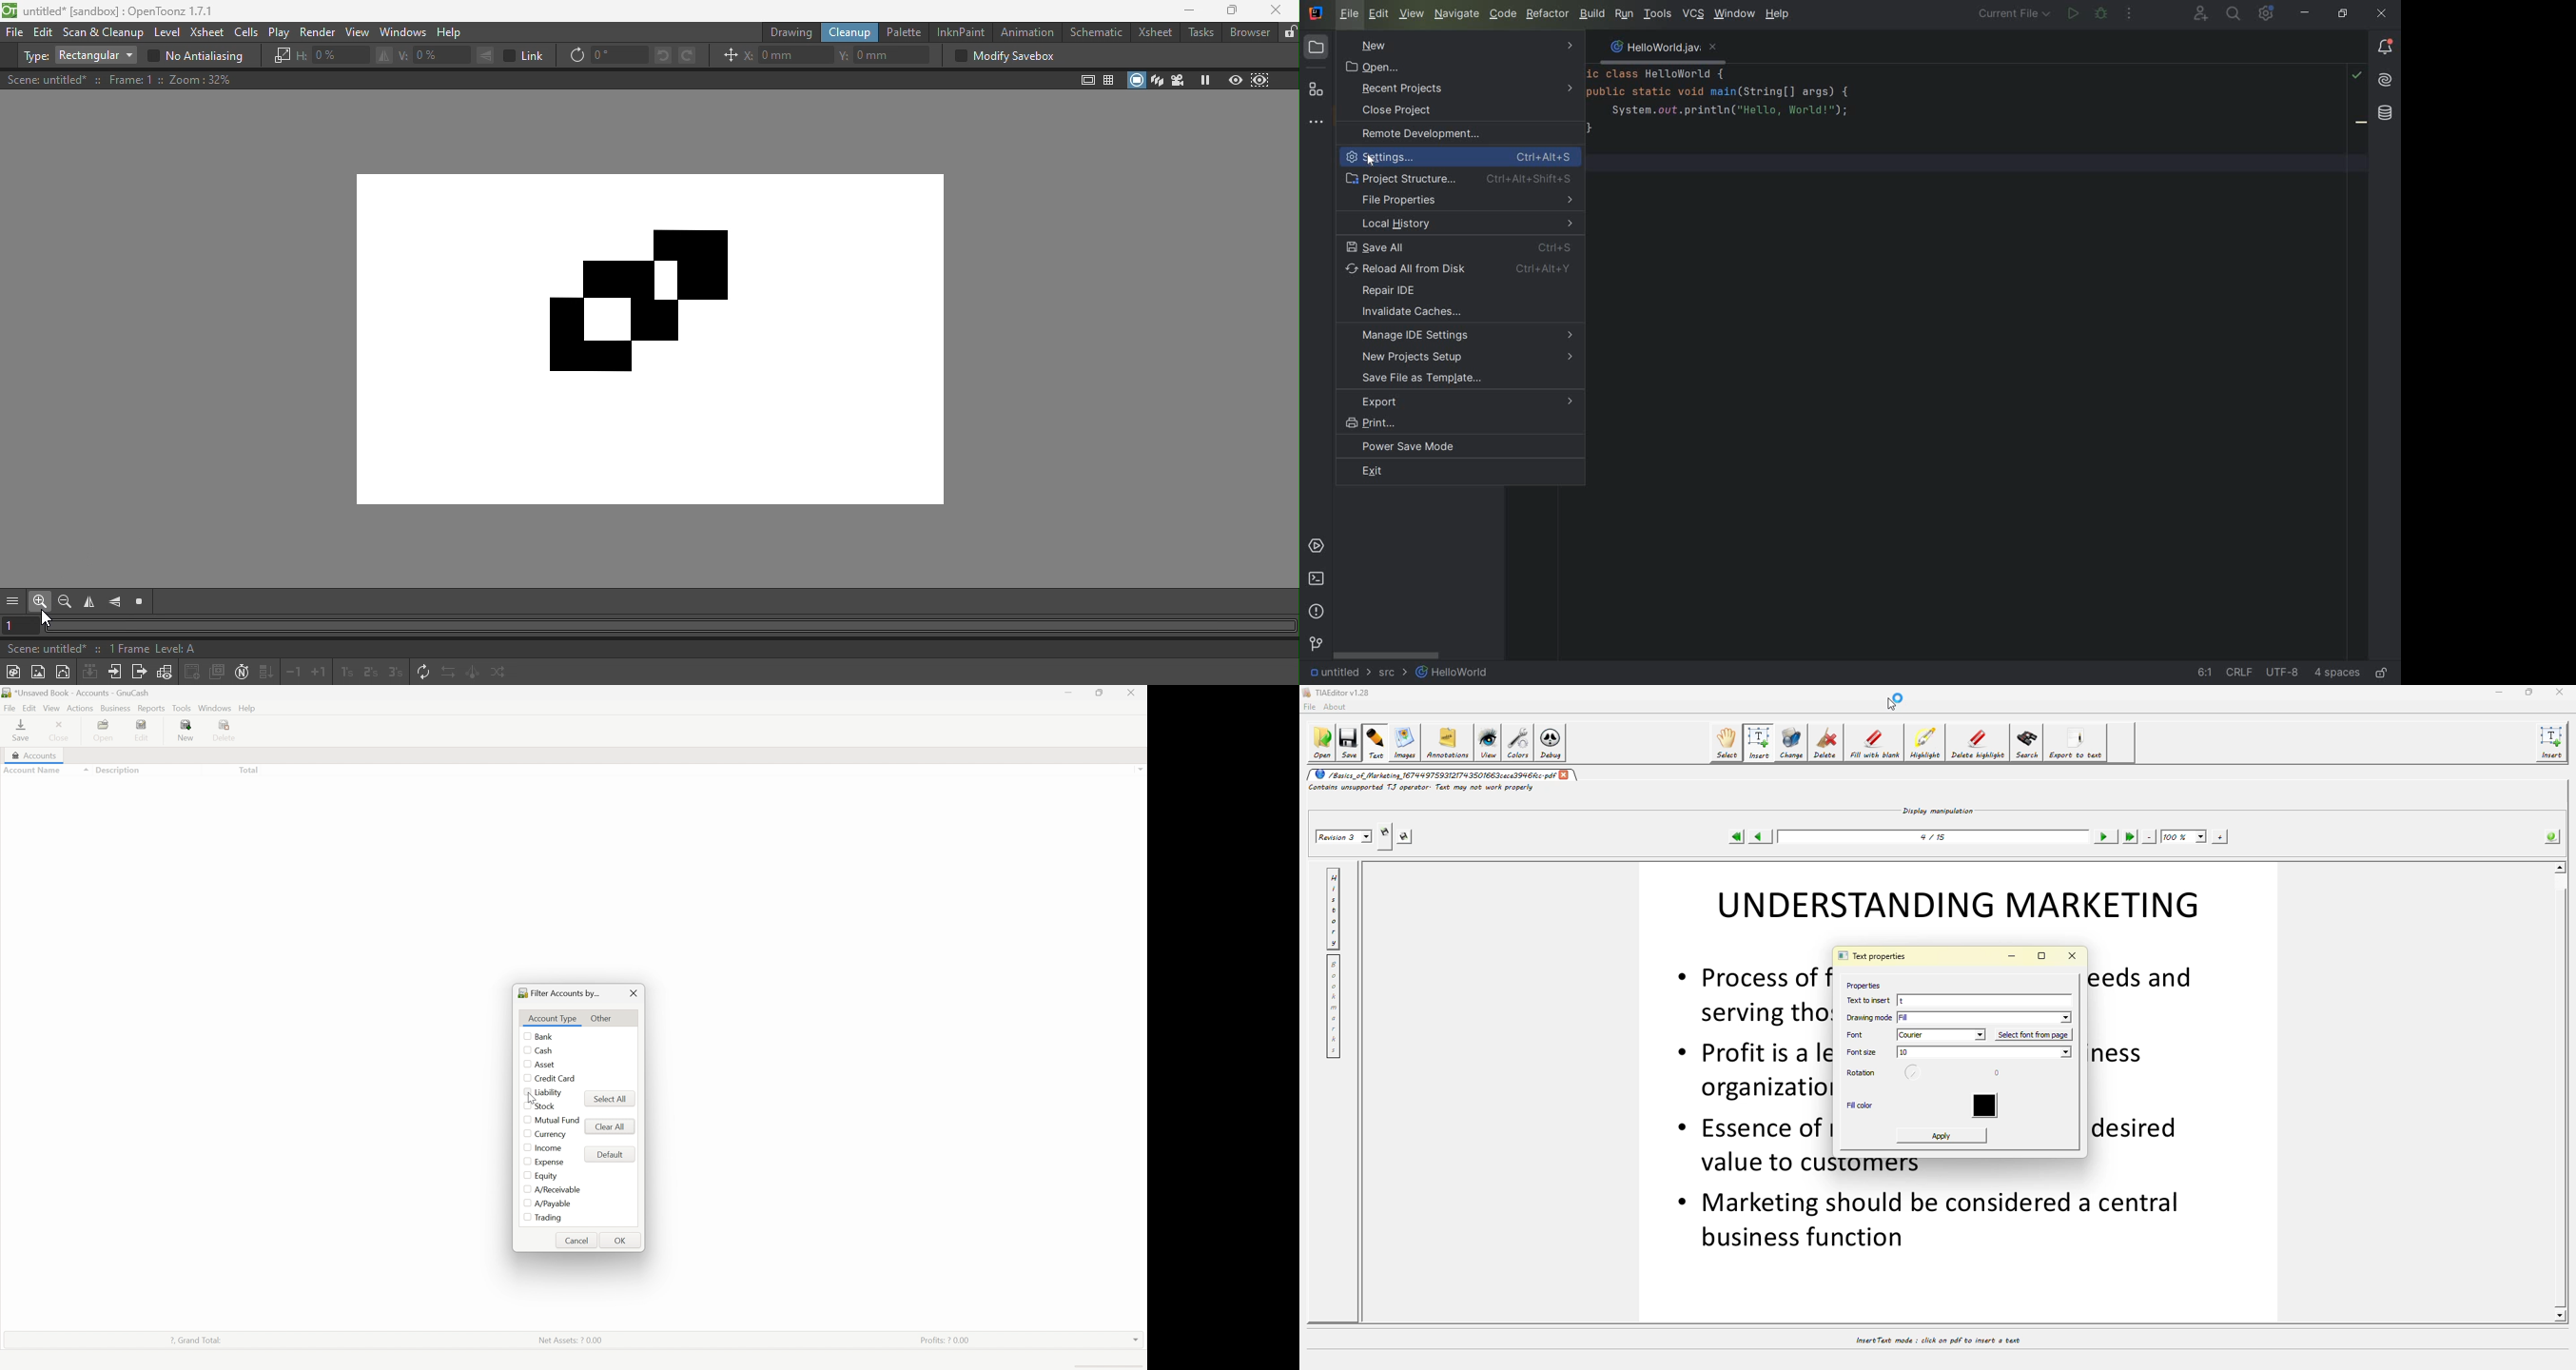 This screenshot has height=1372, width=2576. Describe the element at coordinates (944, 1340) in the screenshot. I see `Profits: ? 0.00` at that location.